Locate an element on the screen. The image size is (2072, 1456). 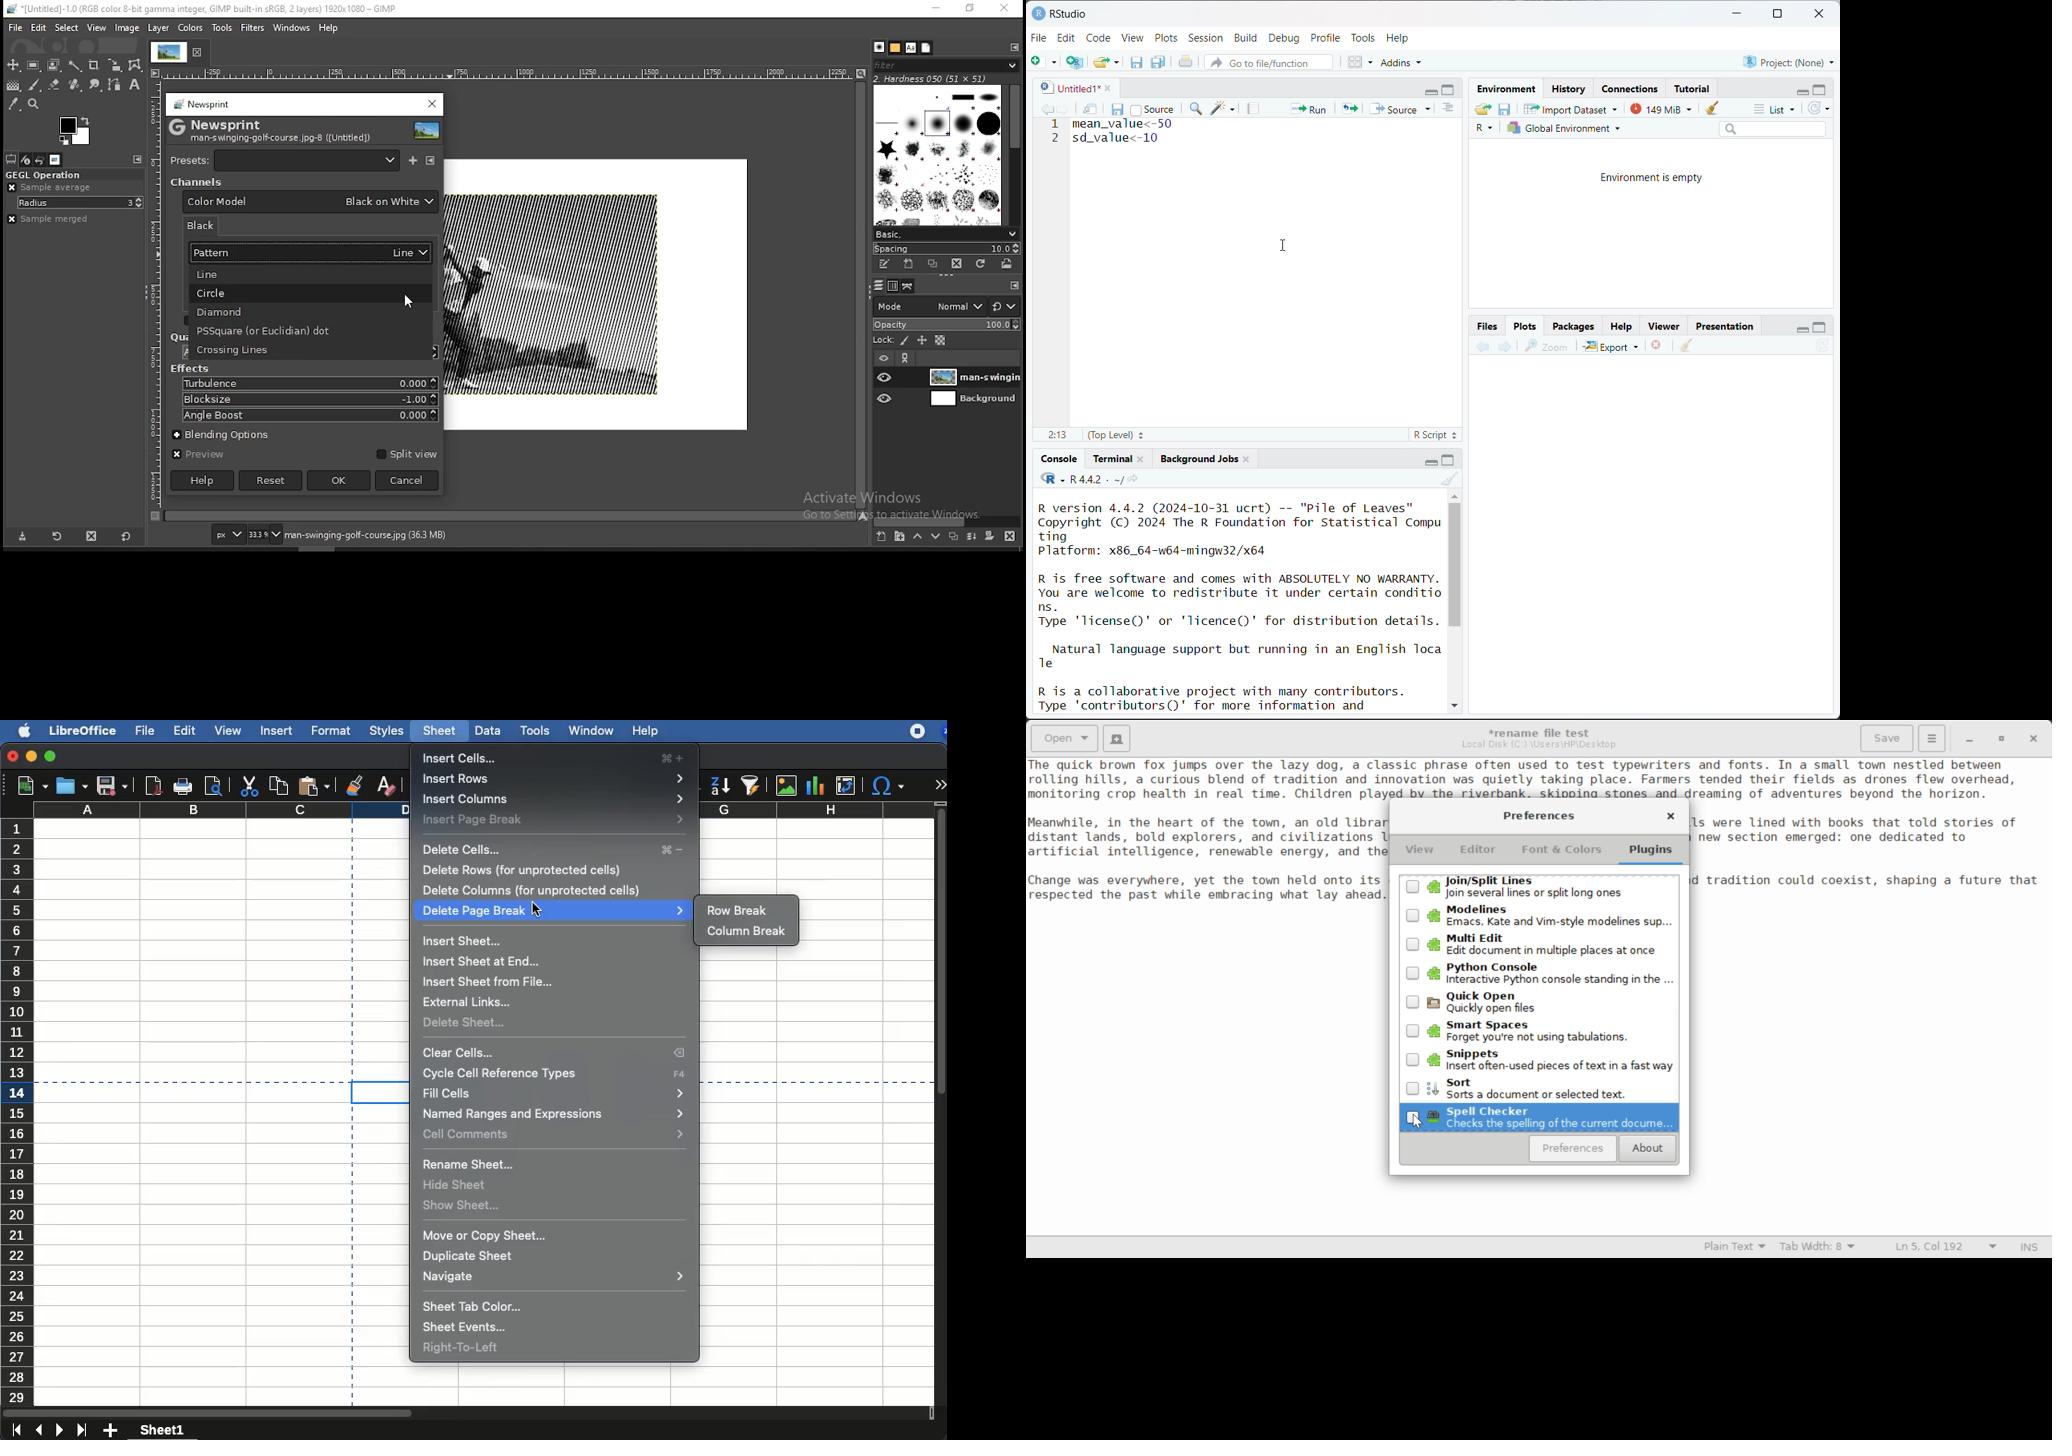
expand is located at coordinates (942, 784).